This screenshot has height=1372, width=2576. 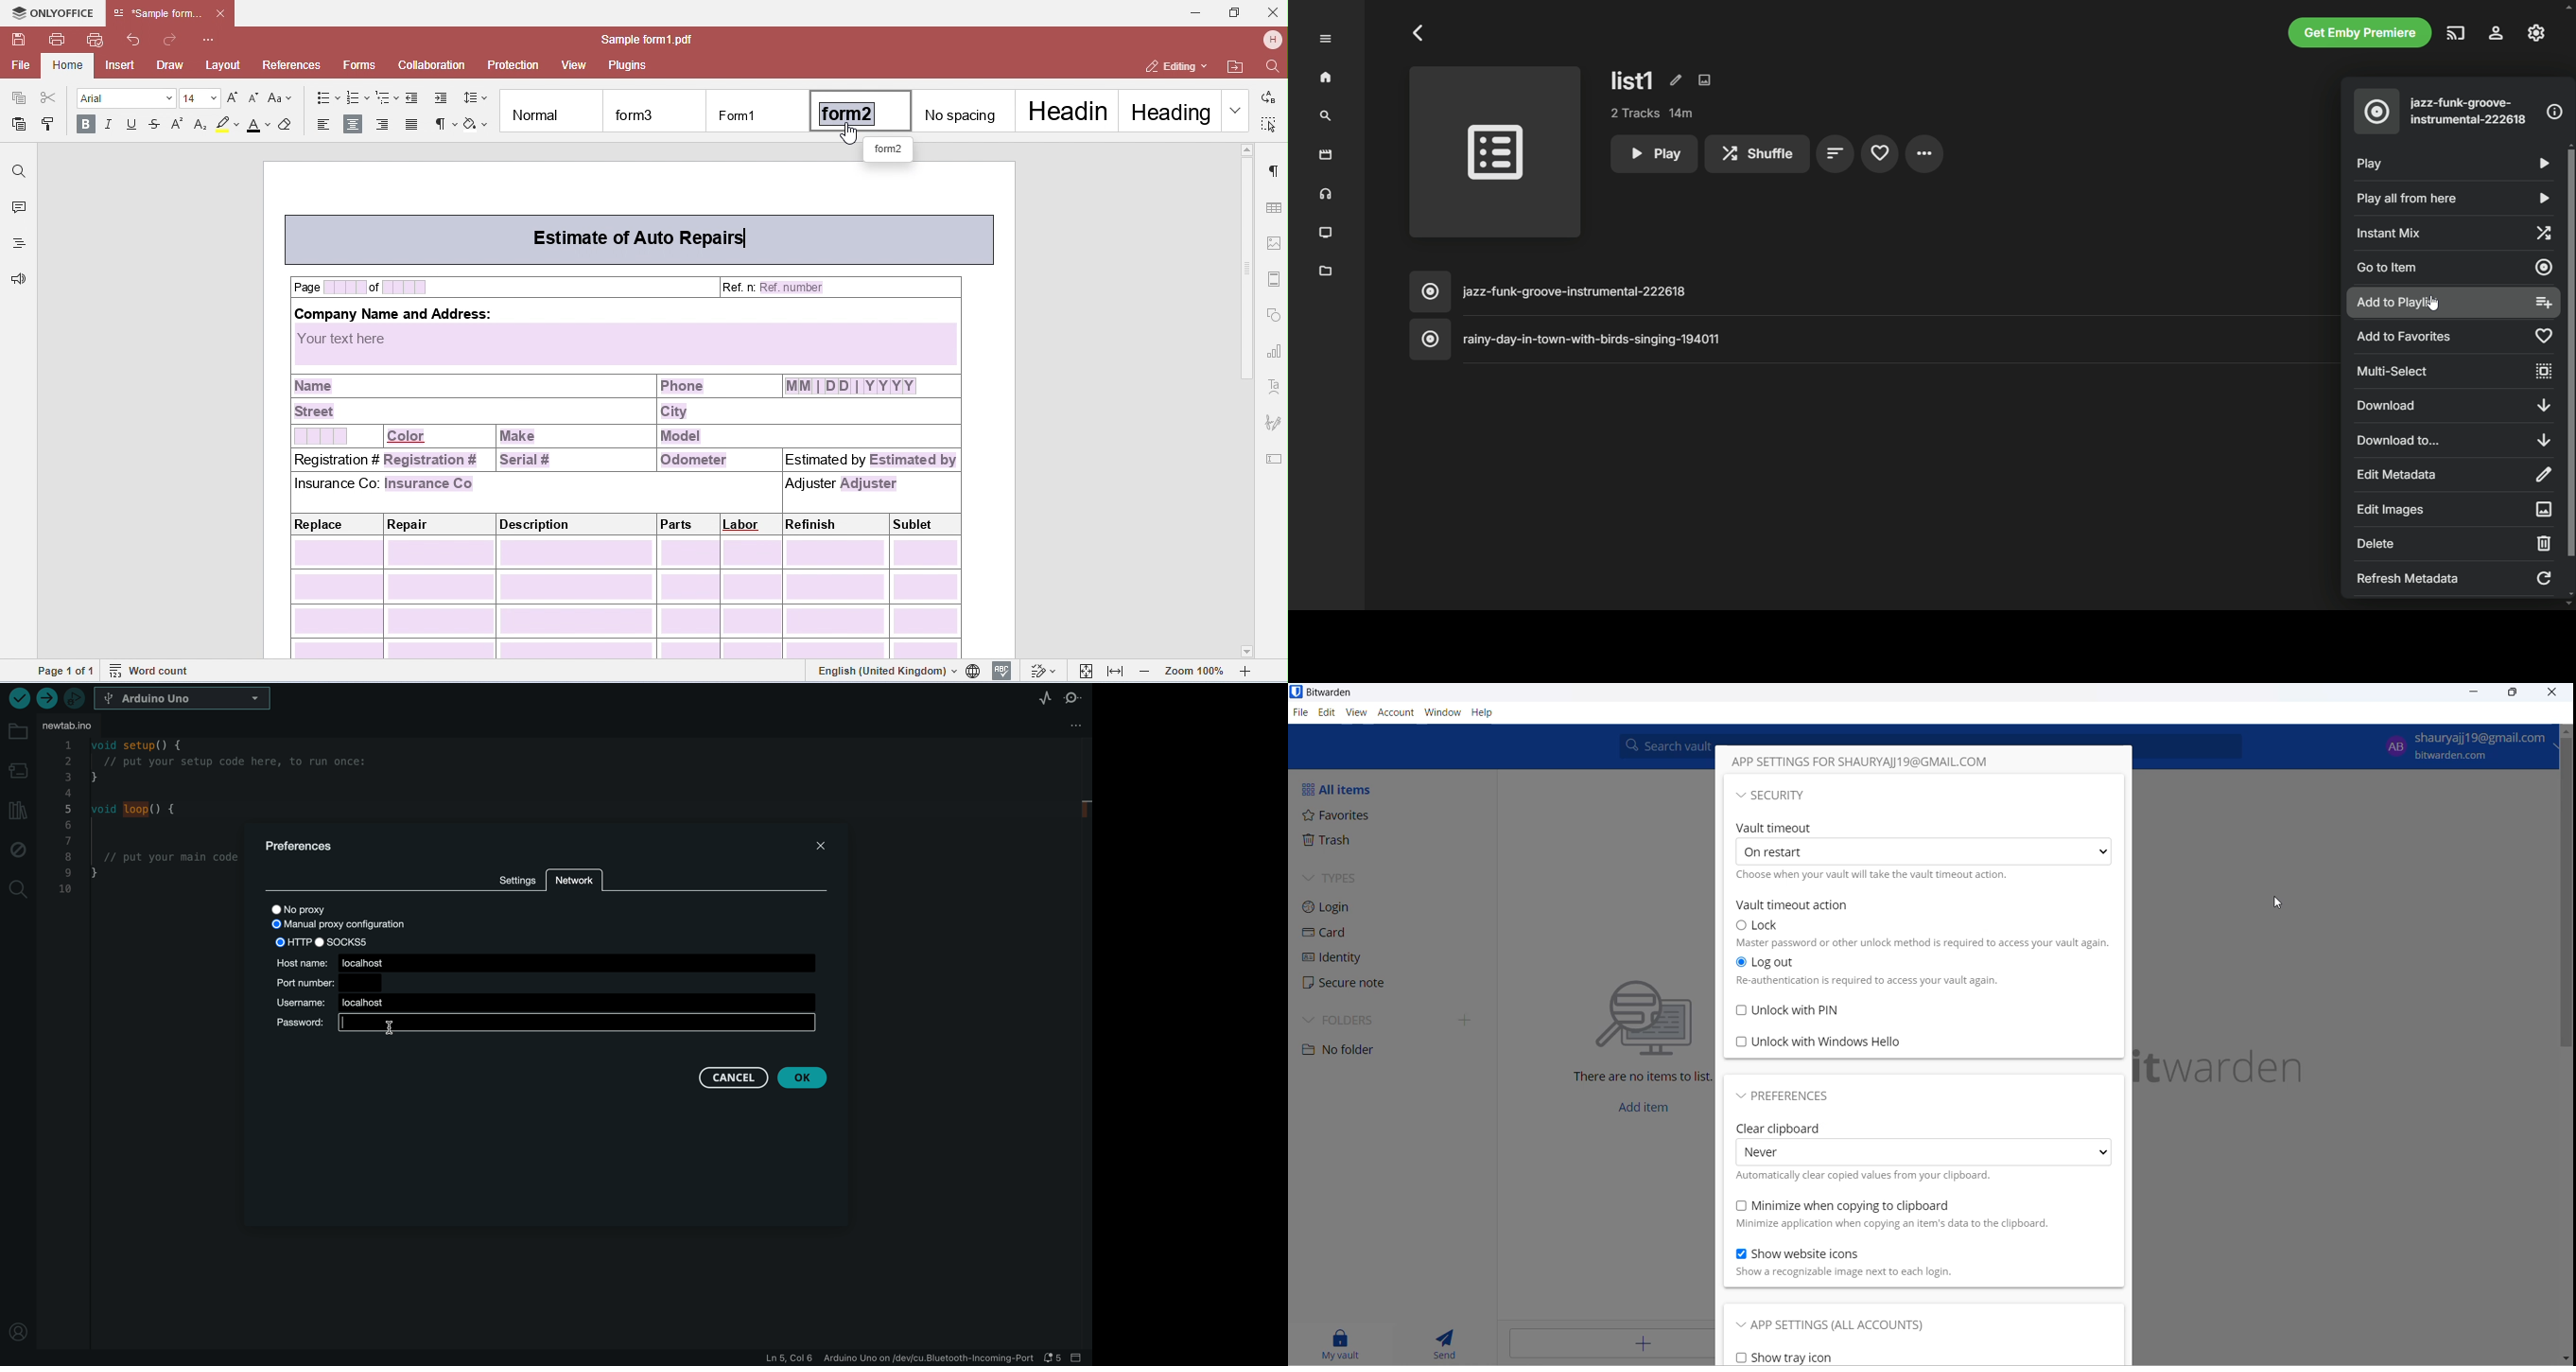 I want to click on search box, so click(x=1663, y=746).